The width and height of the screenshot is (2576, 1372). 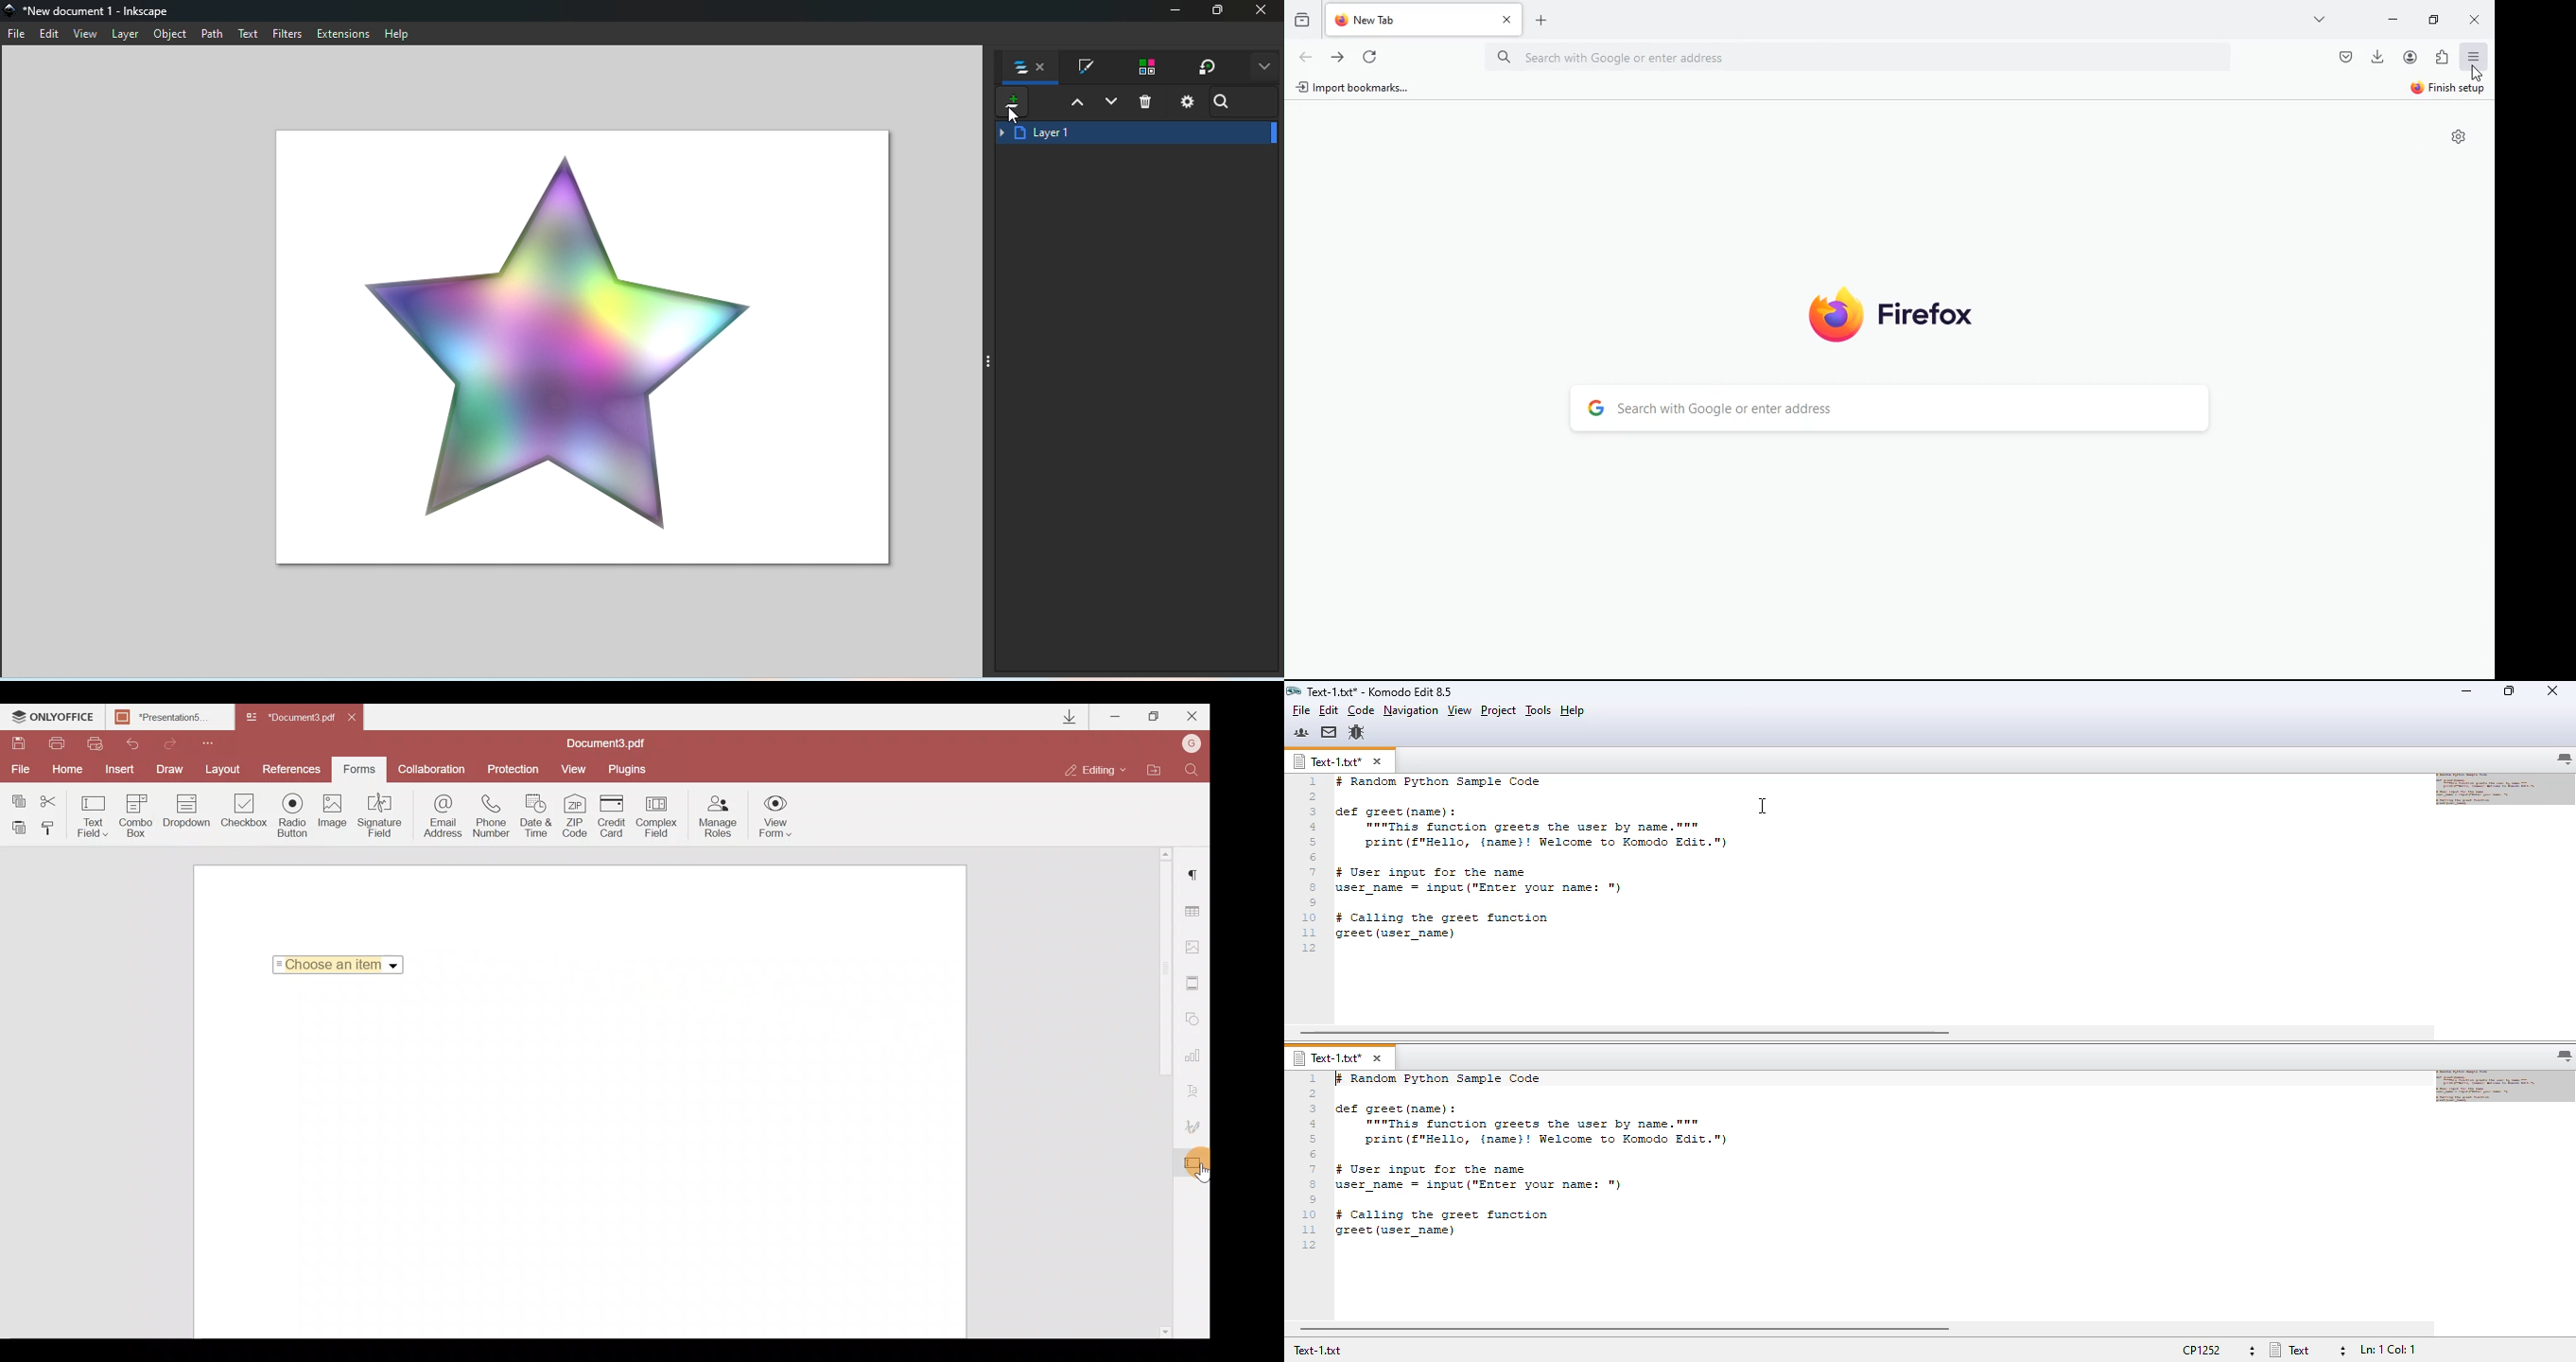 What do you see at coordinates (629, 770) in the screenshot?
I see `Plugins` at bounding box center [629, 770].